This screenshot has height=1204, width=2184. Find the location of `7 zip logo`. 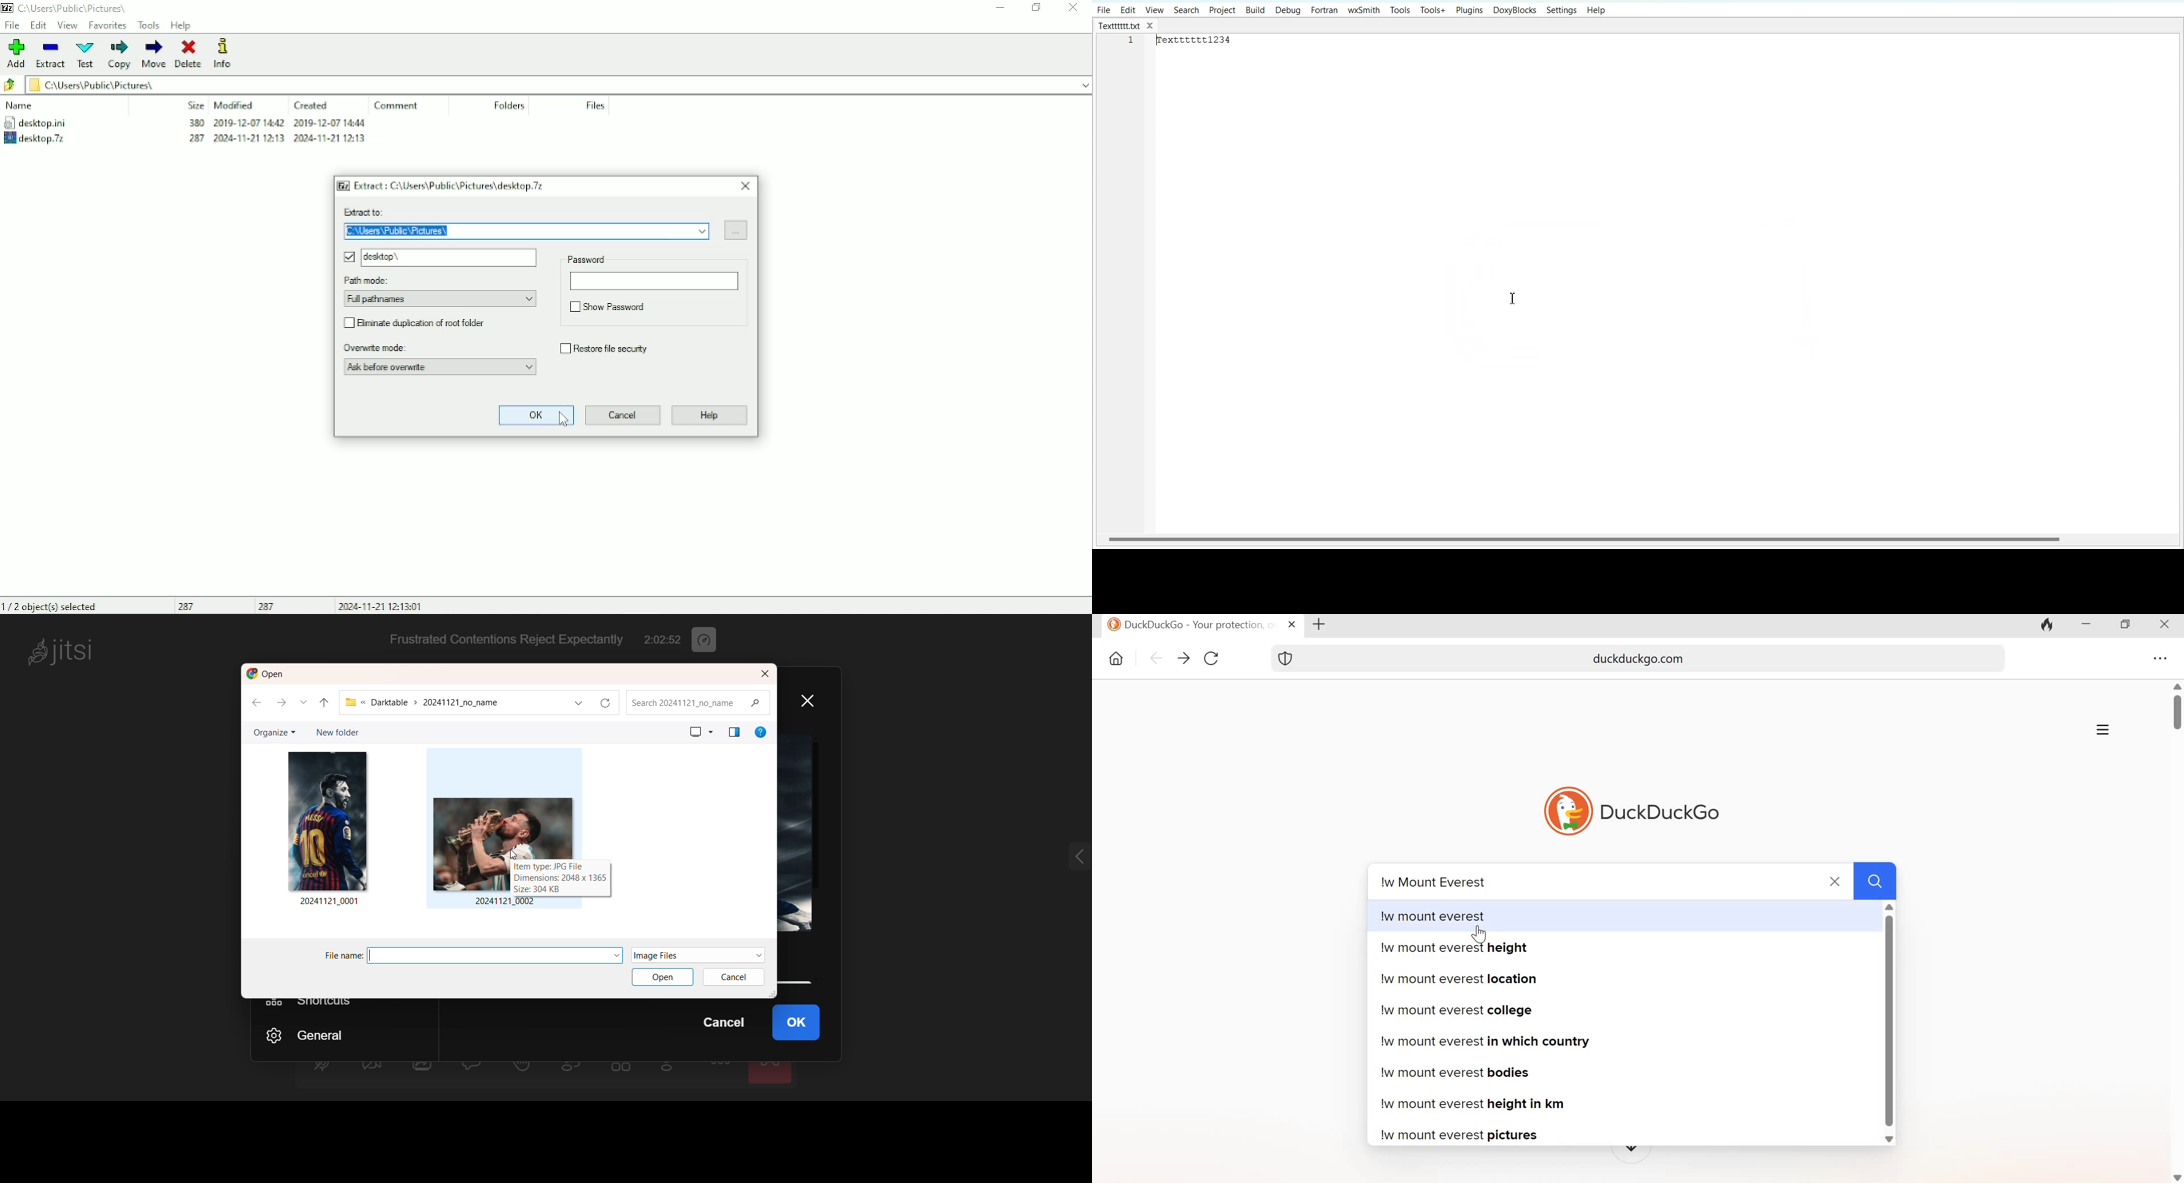

7 zip logo is located at coordinates (8, 9).